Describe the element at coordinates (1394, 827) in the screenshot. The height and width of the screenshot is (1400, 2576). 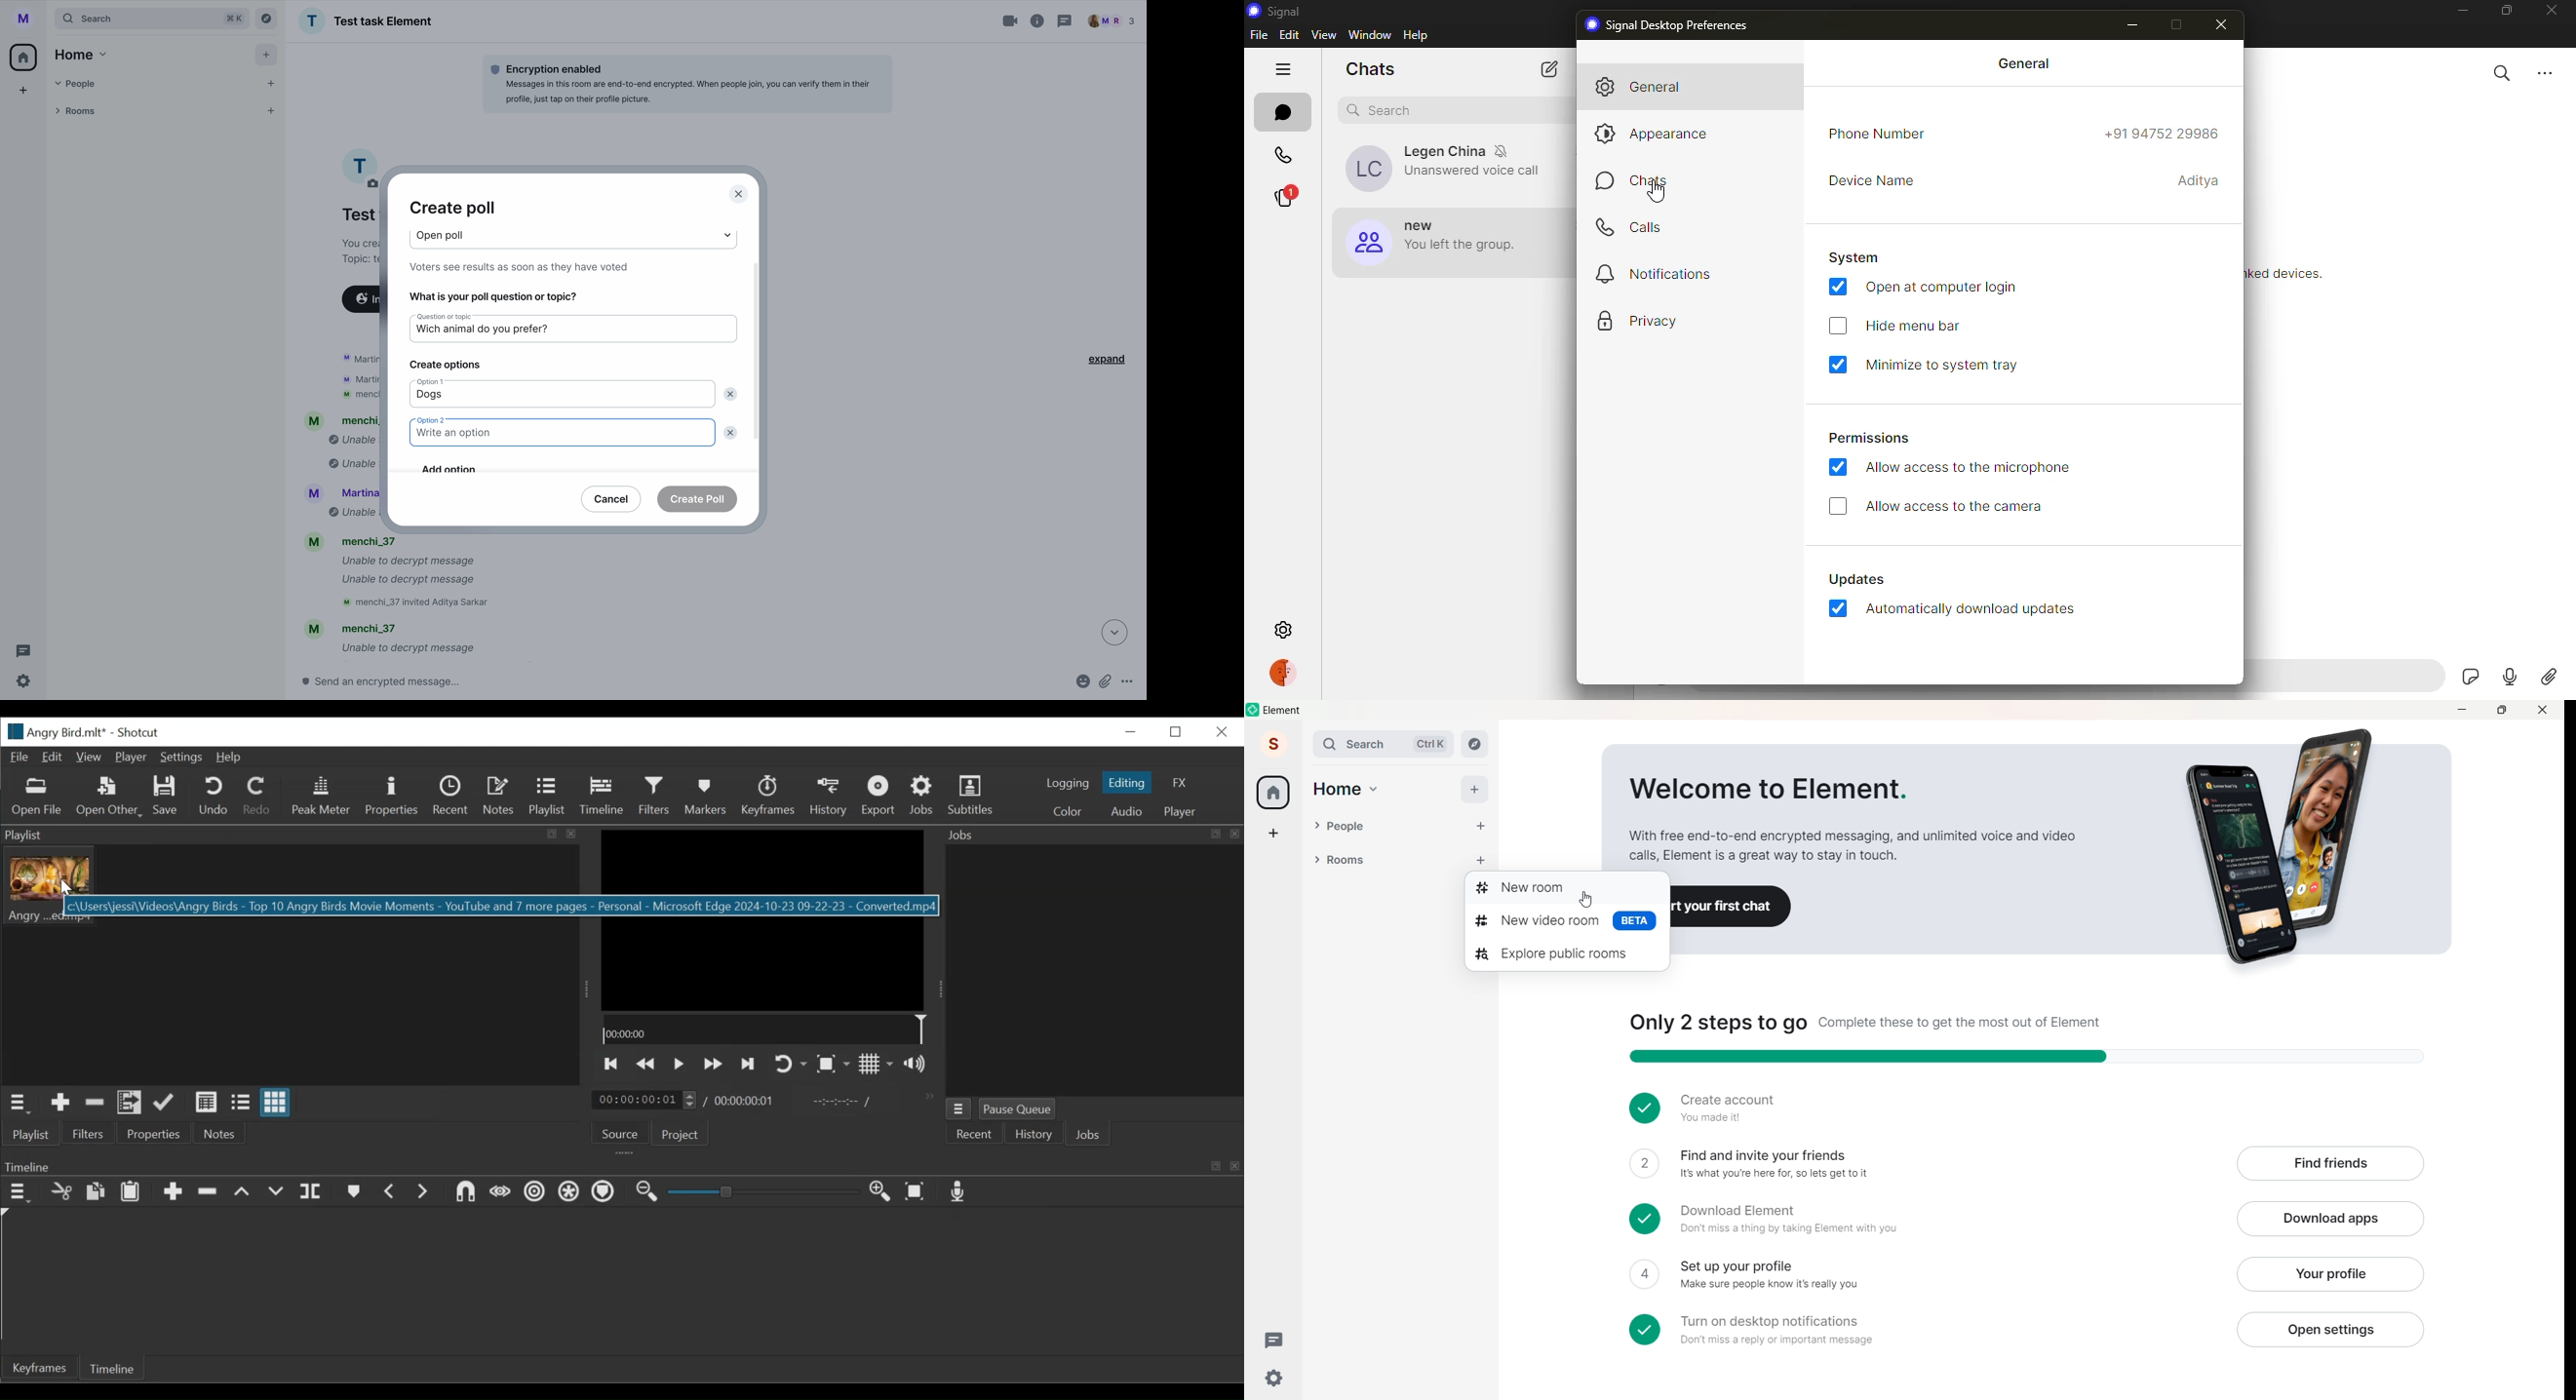
I see `People` at that location.